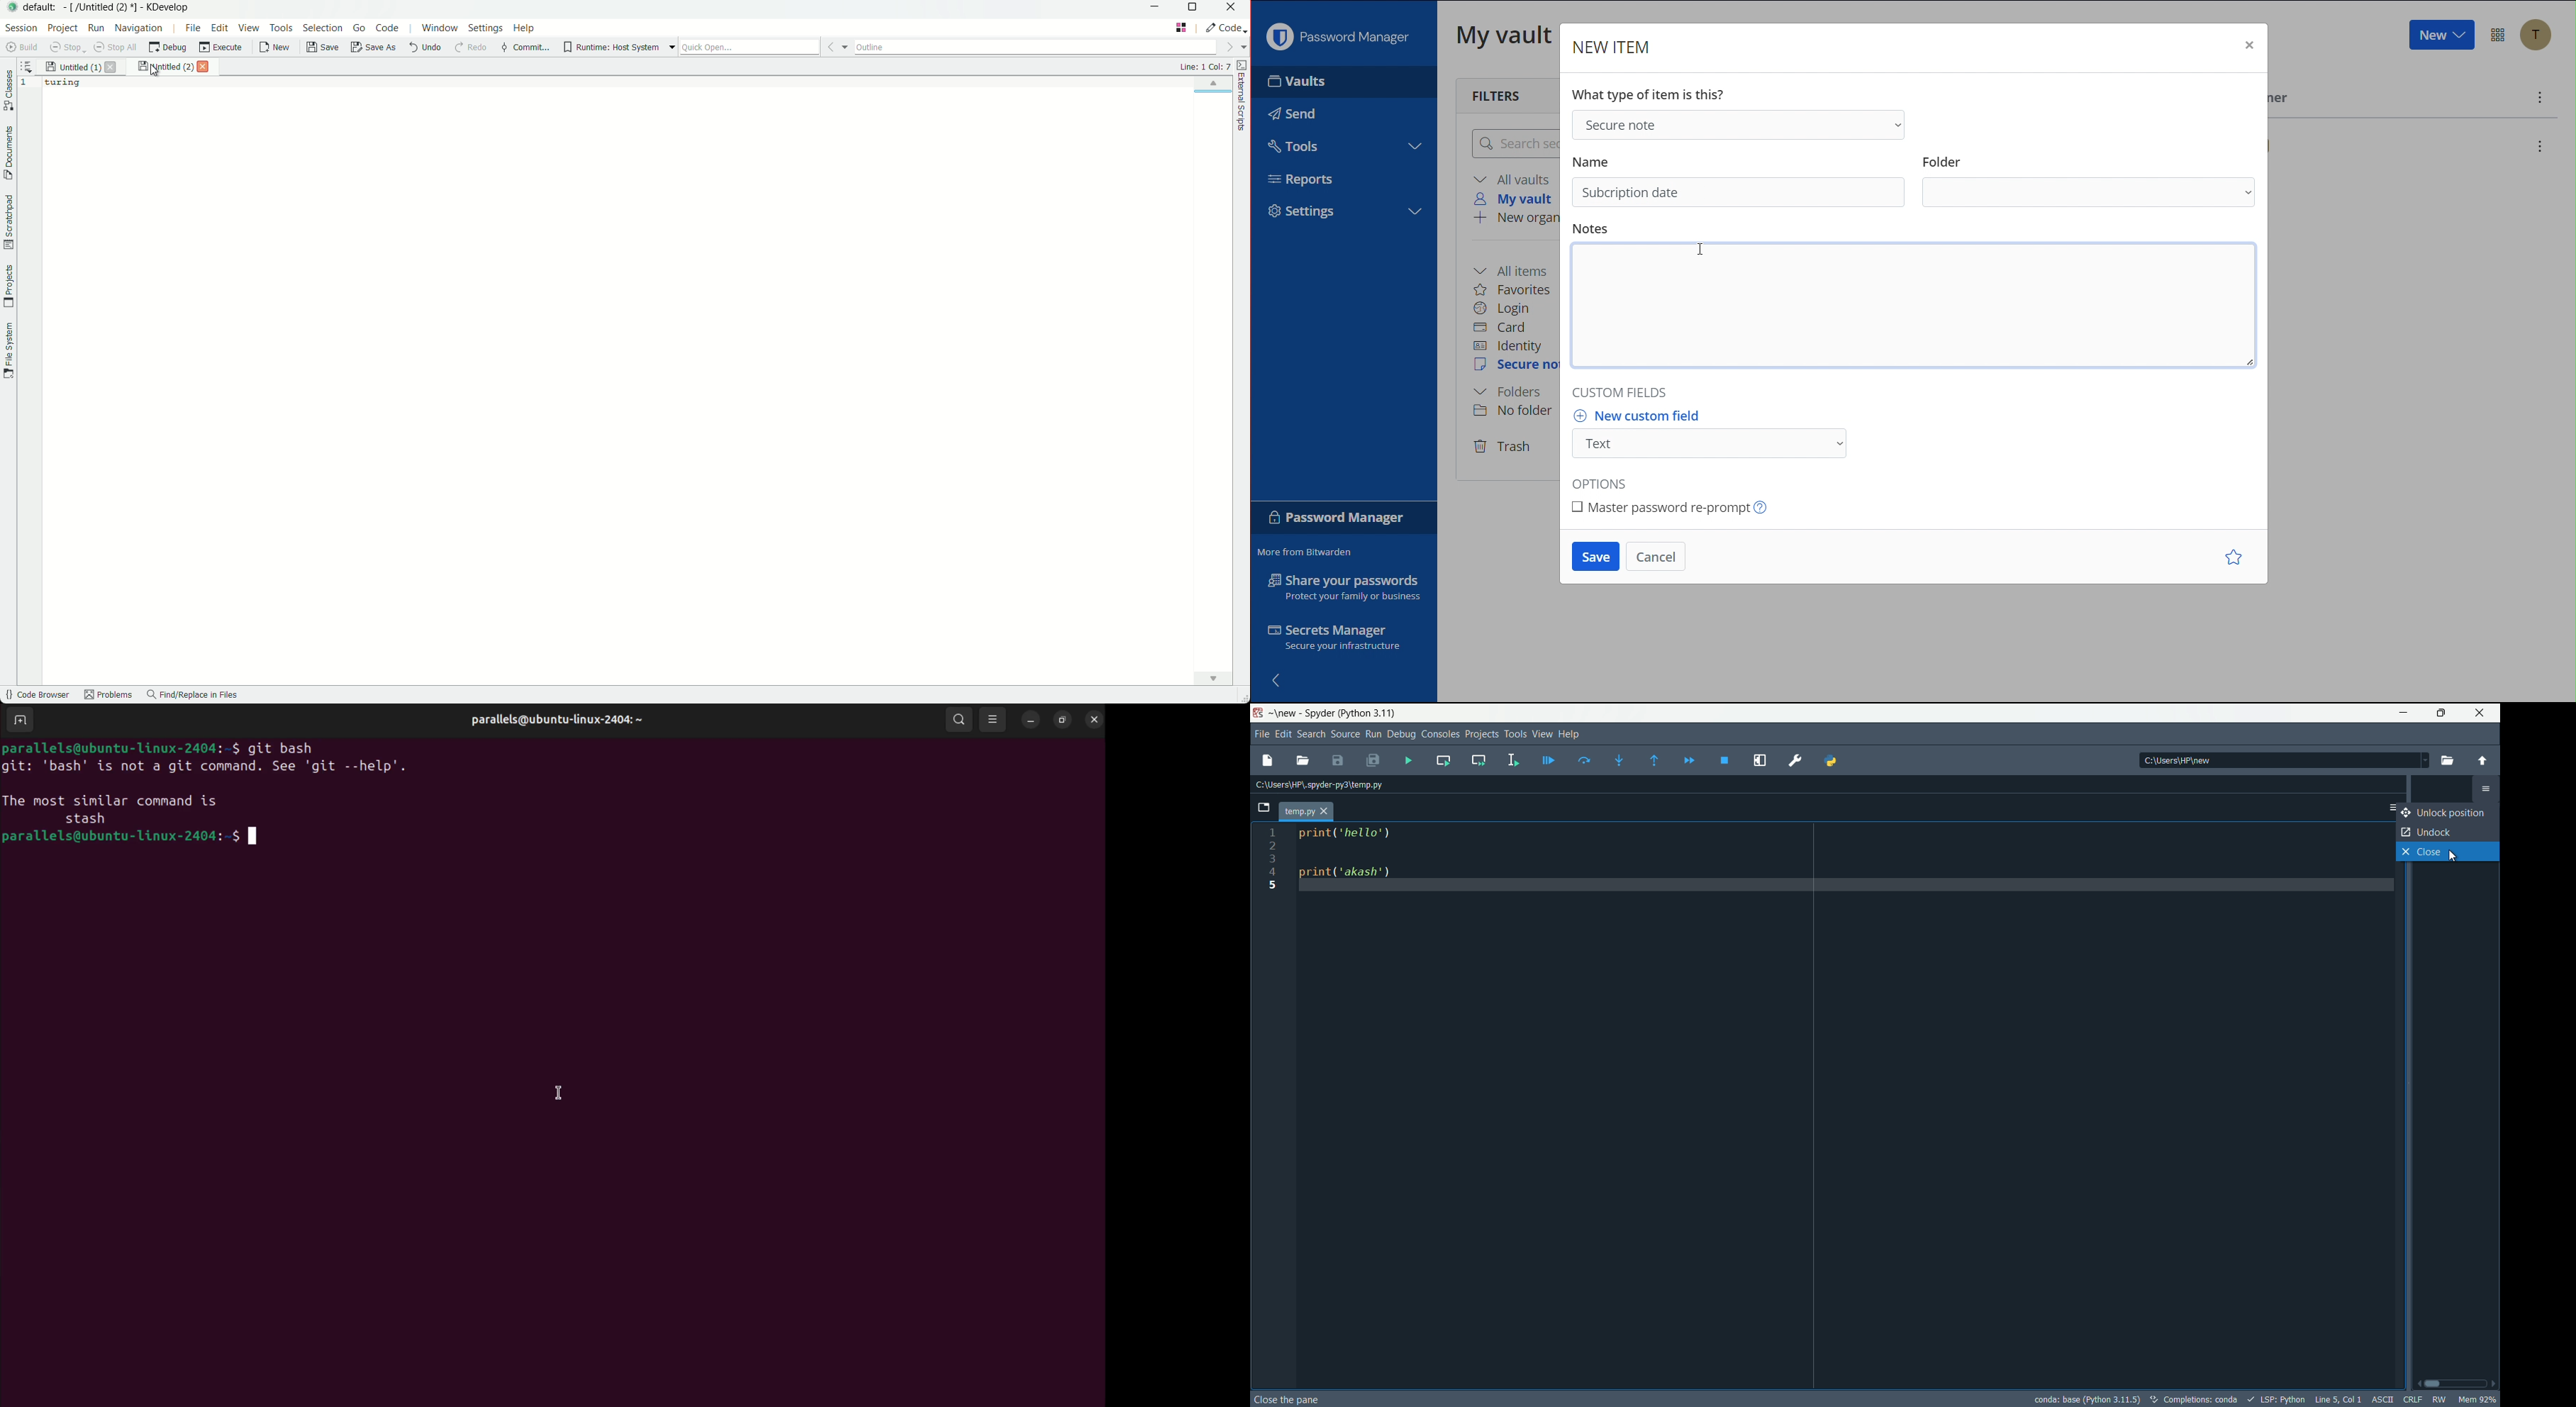 This screenshot has height=1428, width=2576. Describe the element at coordinates (112, 748) in the screenshot. I see `bash prompt` at that location.